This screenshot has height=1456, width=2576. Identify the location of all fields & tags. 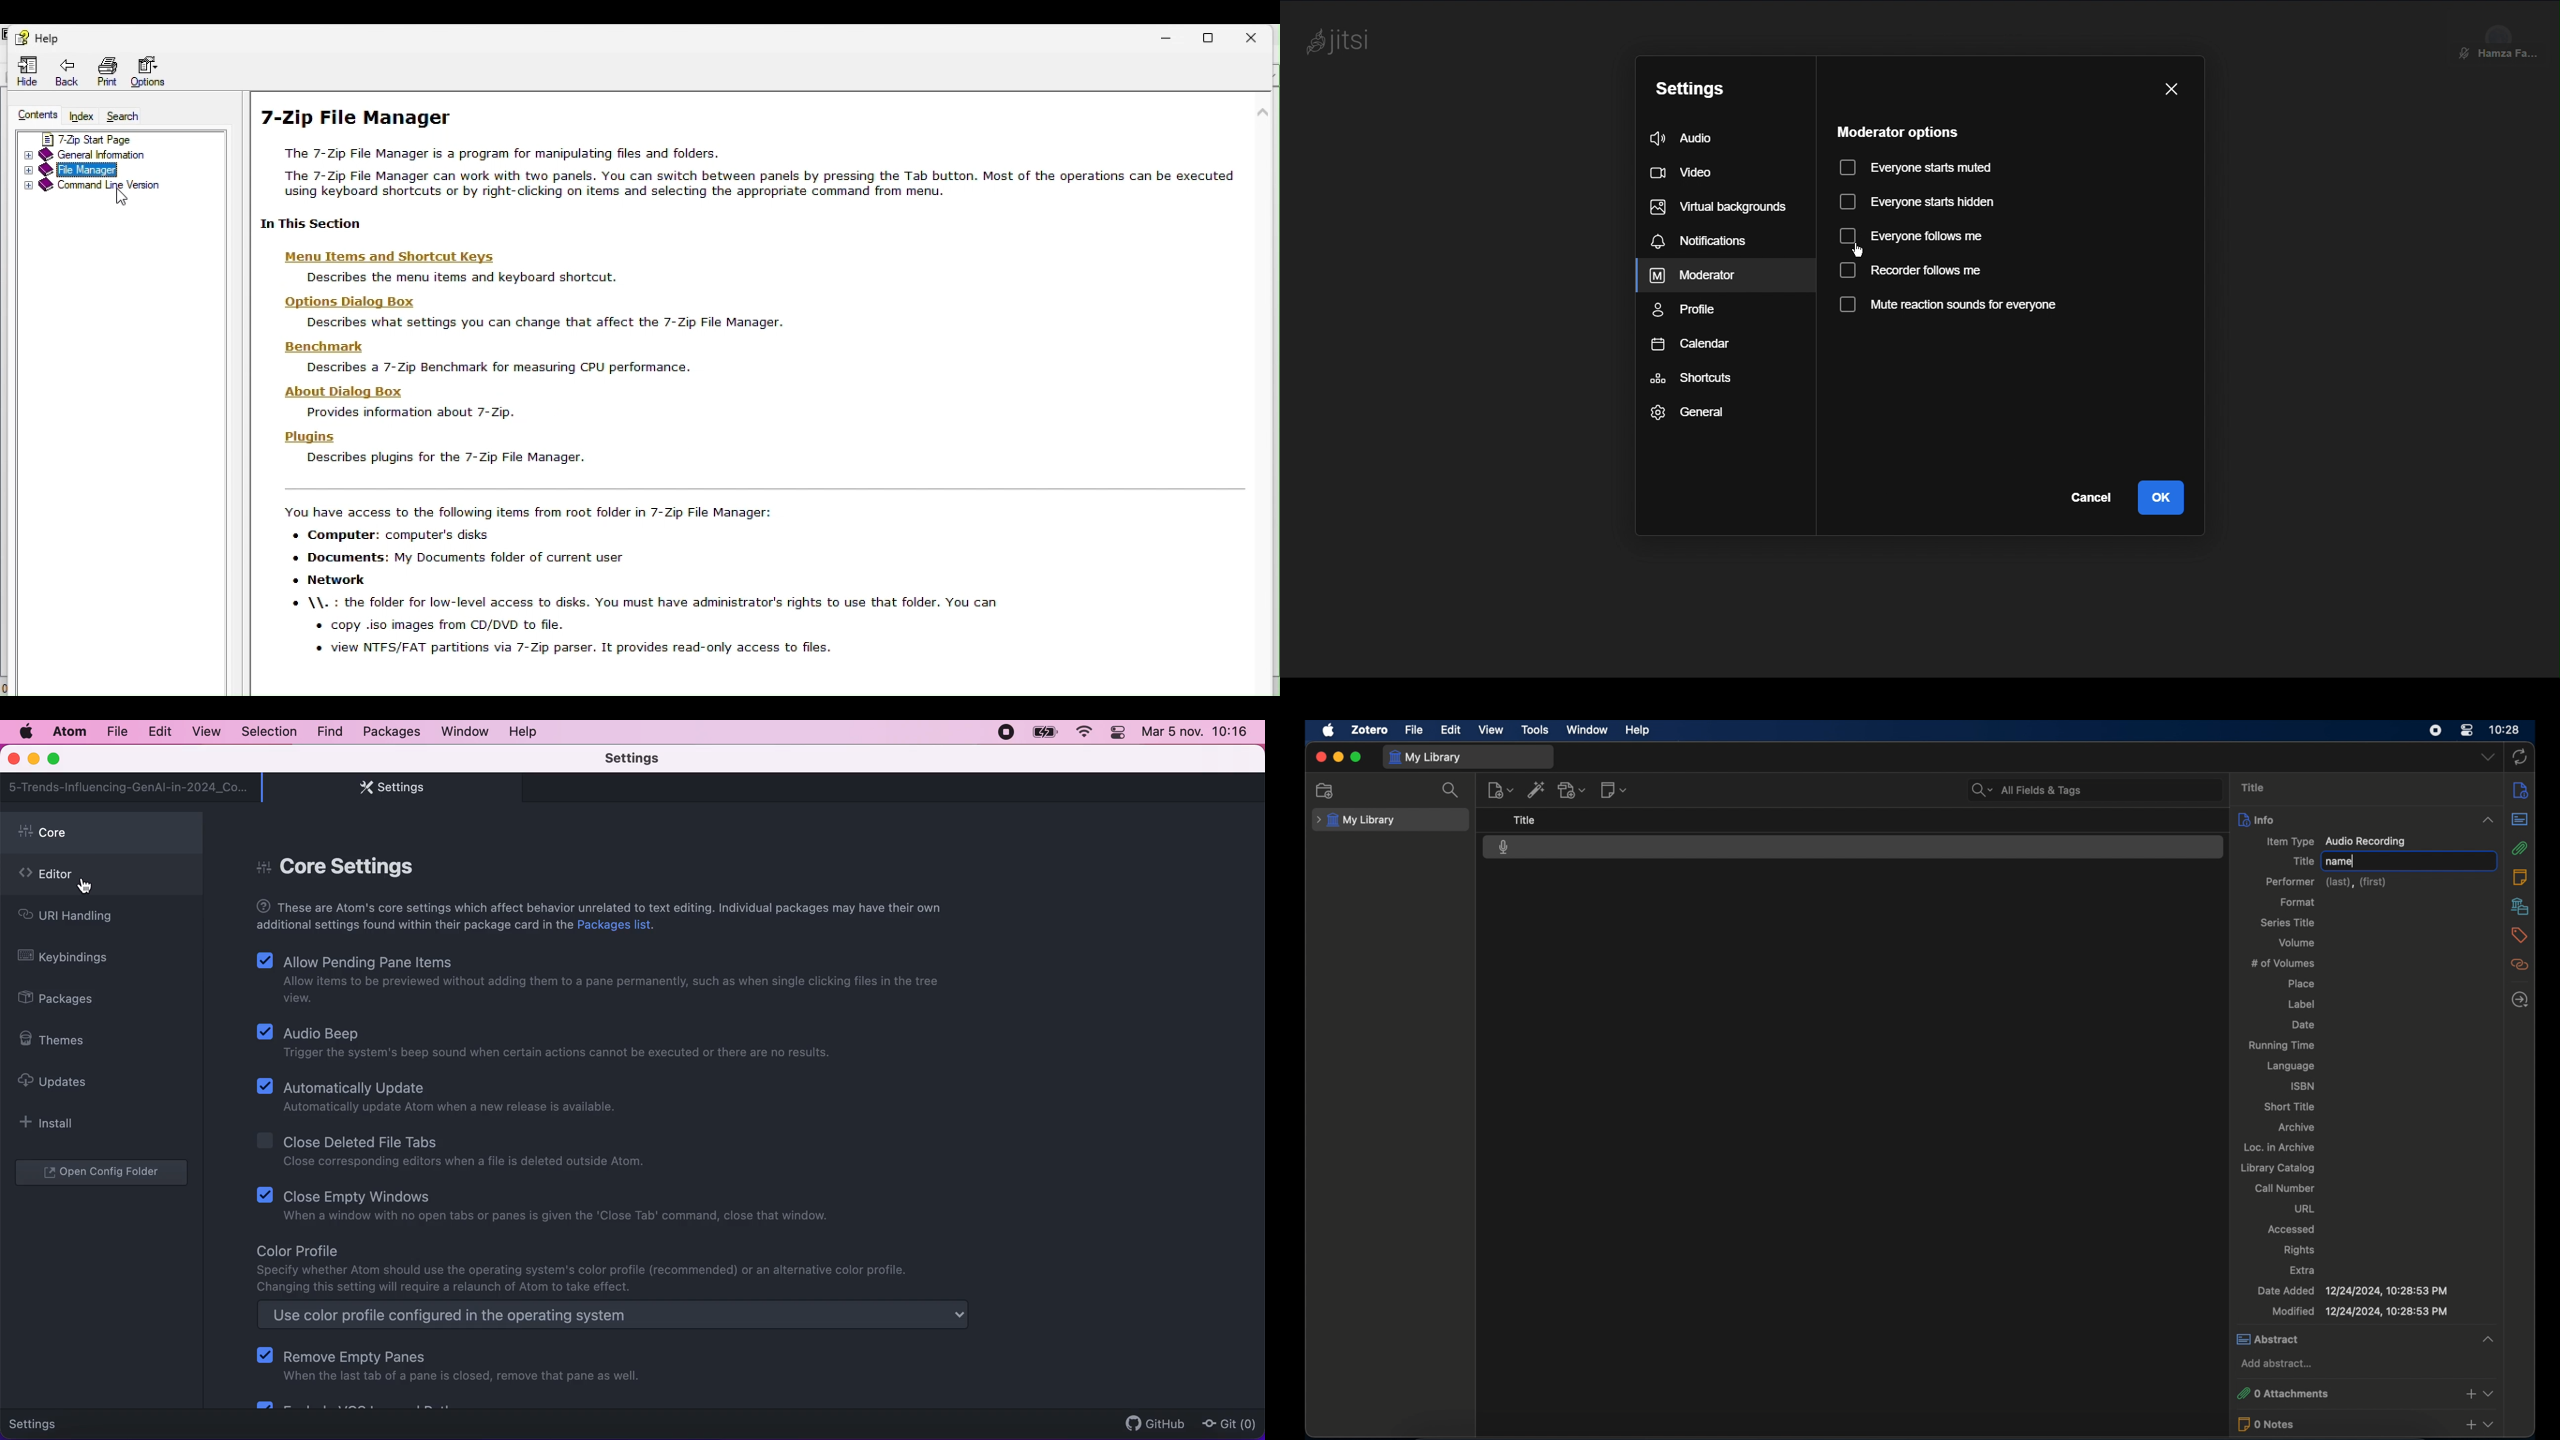
(2025, 789).